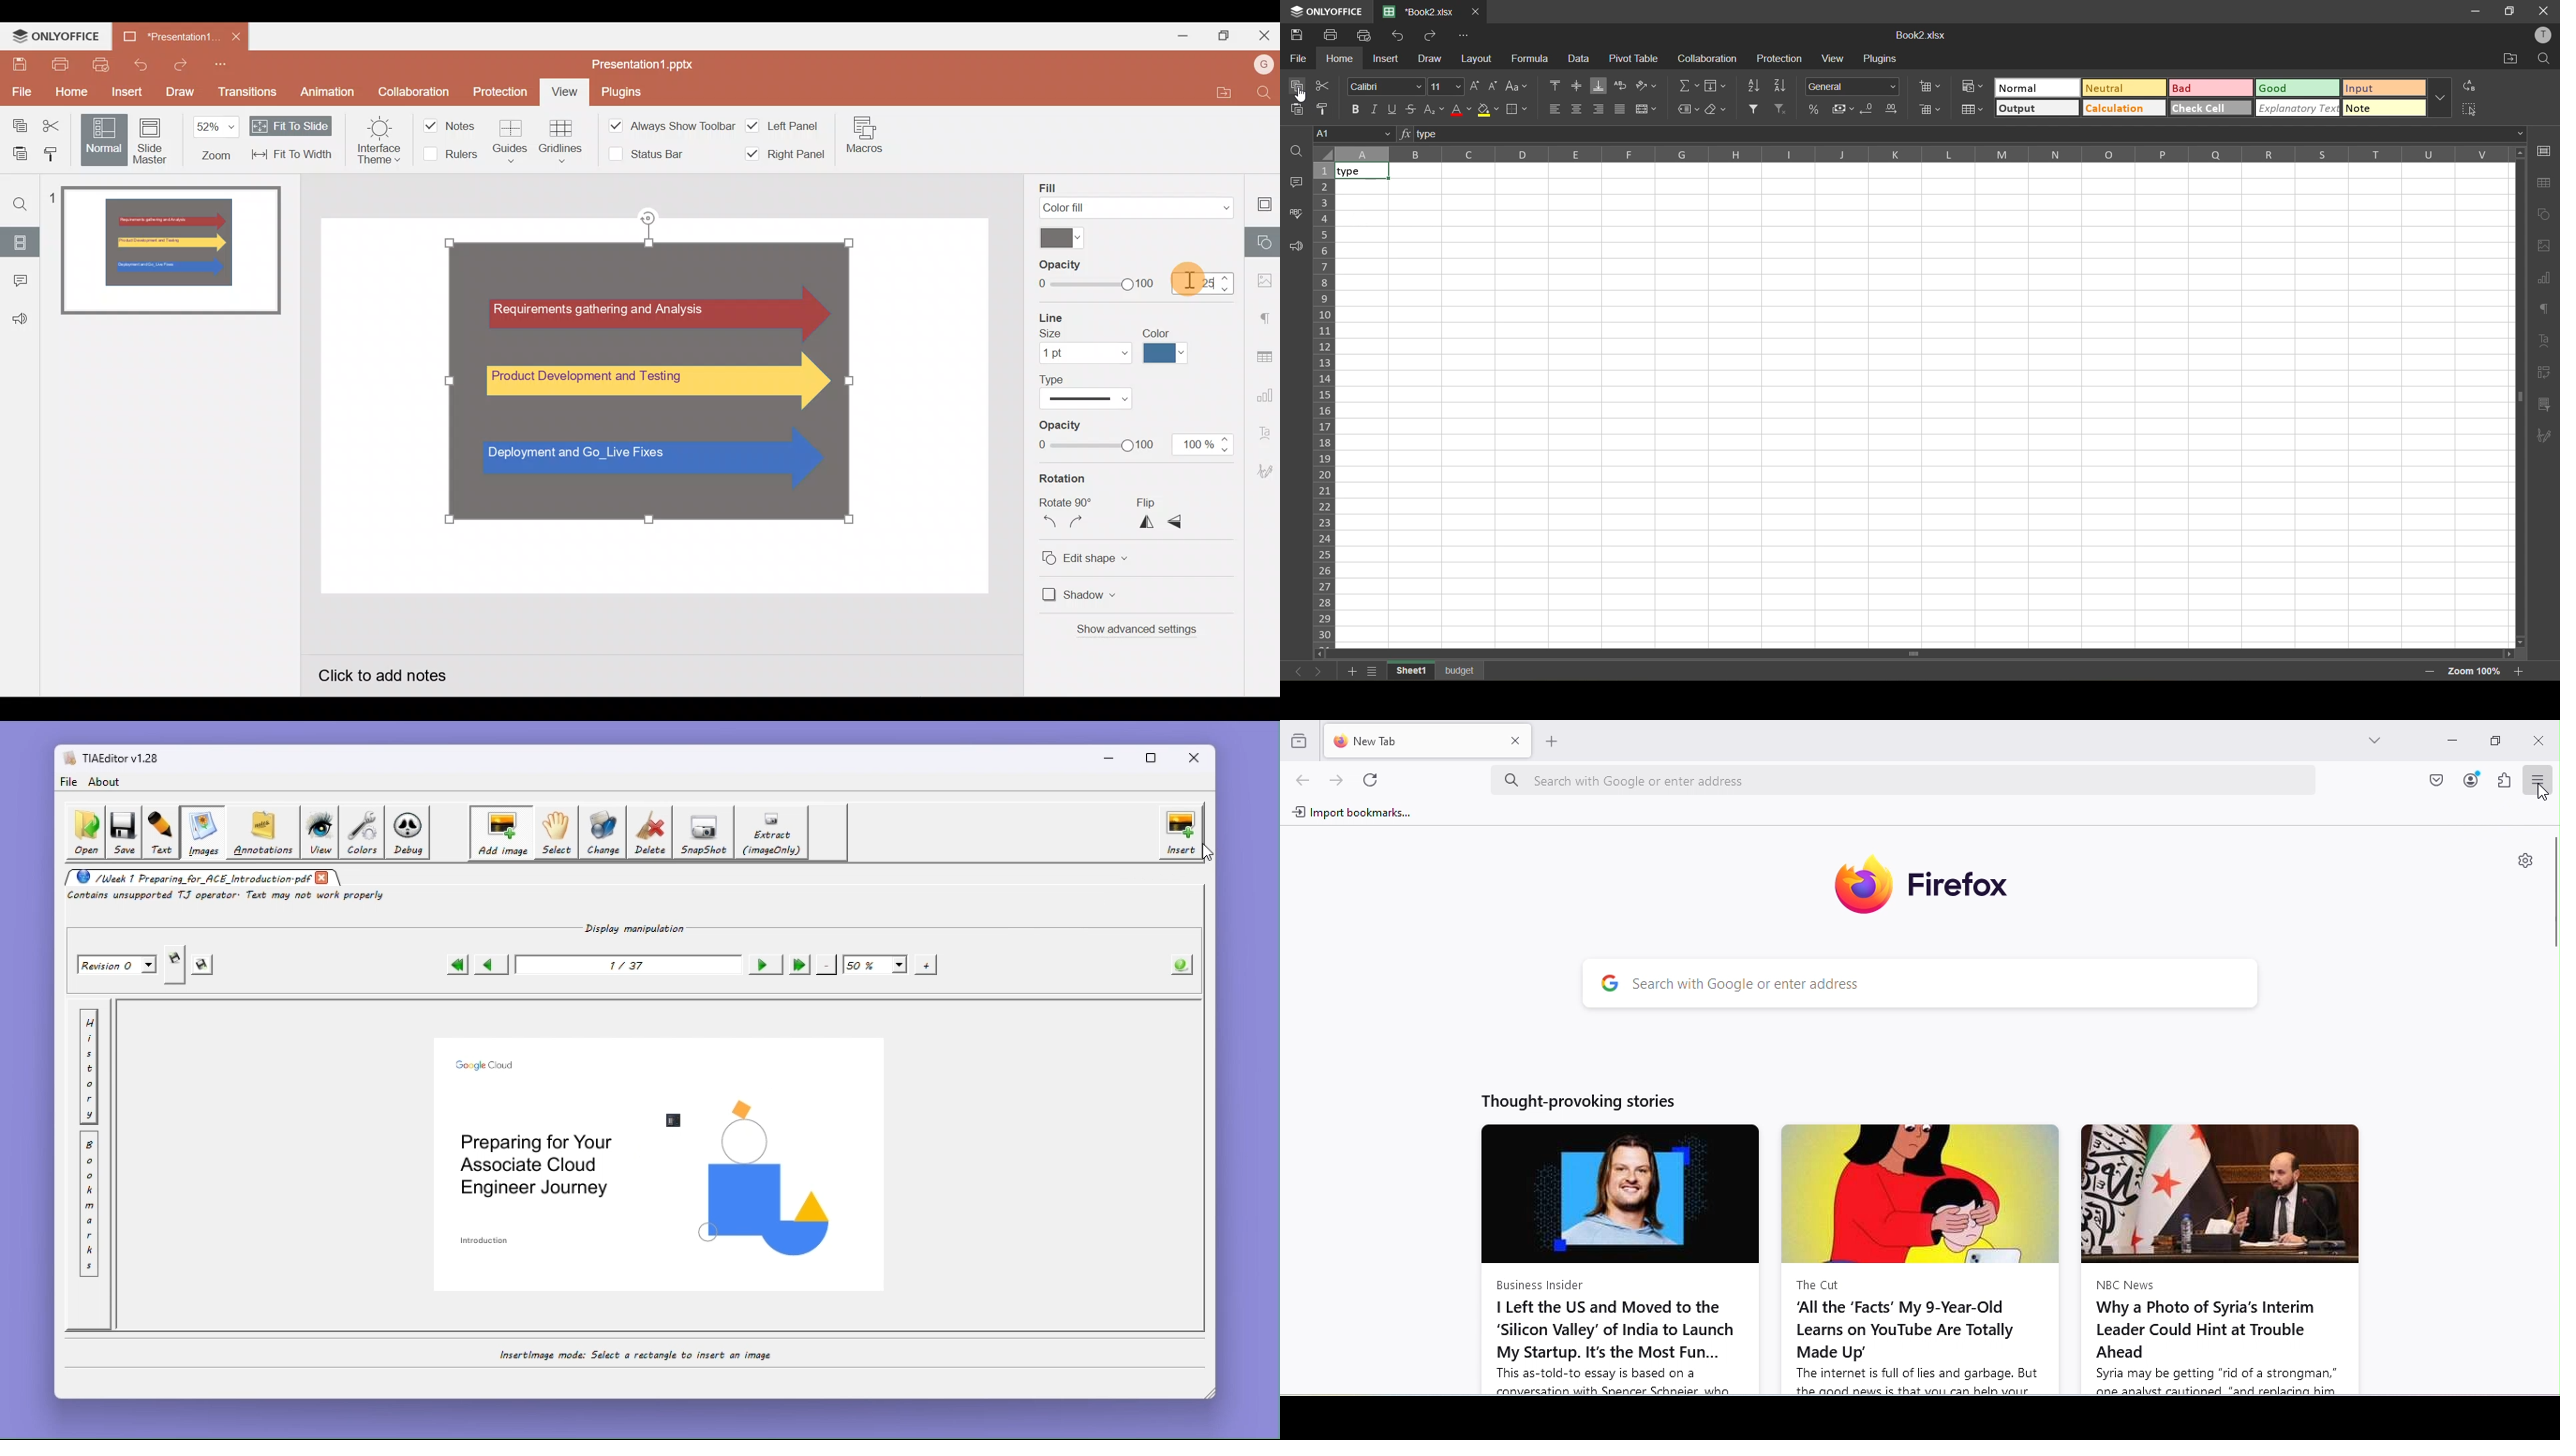  I want to click on Save, so click(16, 62).